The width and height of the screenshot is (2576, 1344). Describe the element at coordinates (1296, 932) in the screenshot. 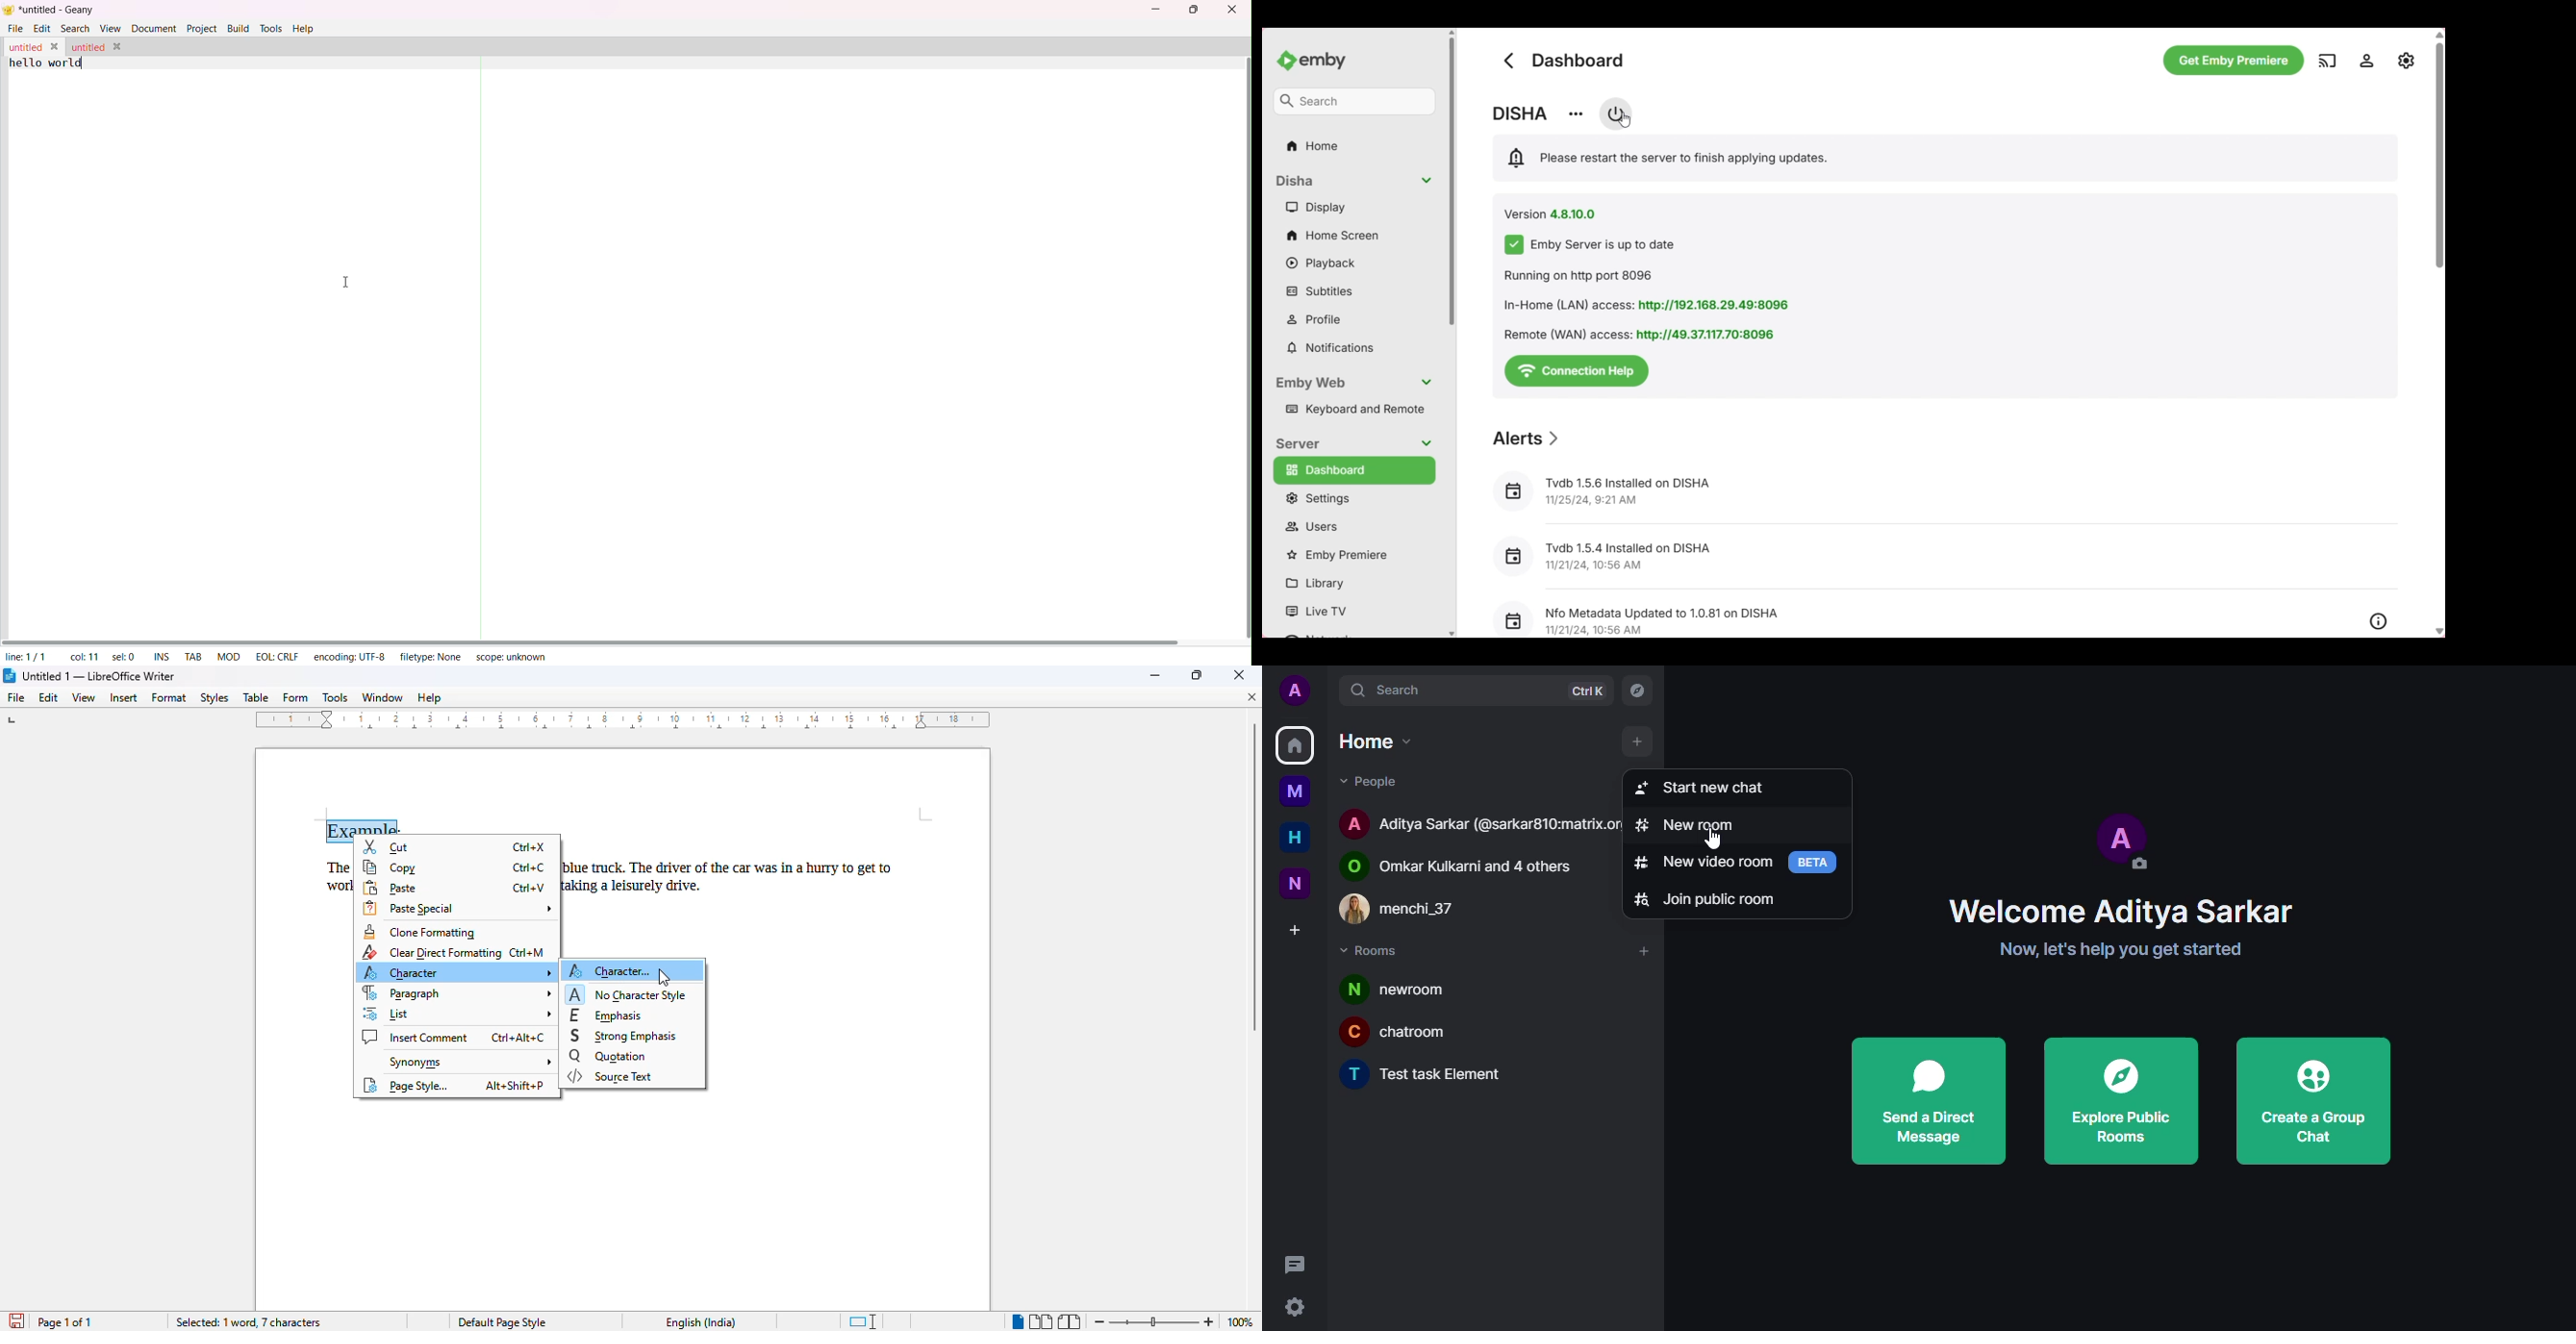

I see `create space` at that location.